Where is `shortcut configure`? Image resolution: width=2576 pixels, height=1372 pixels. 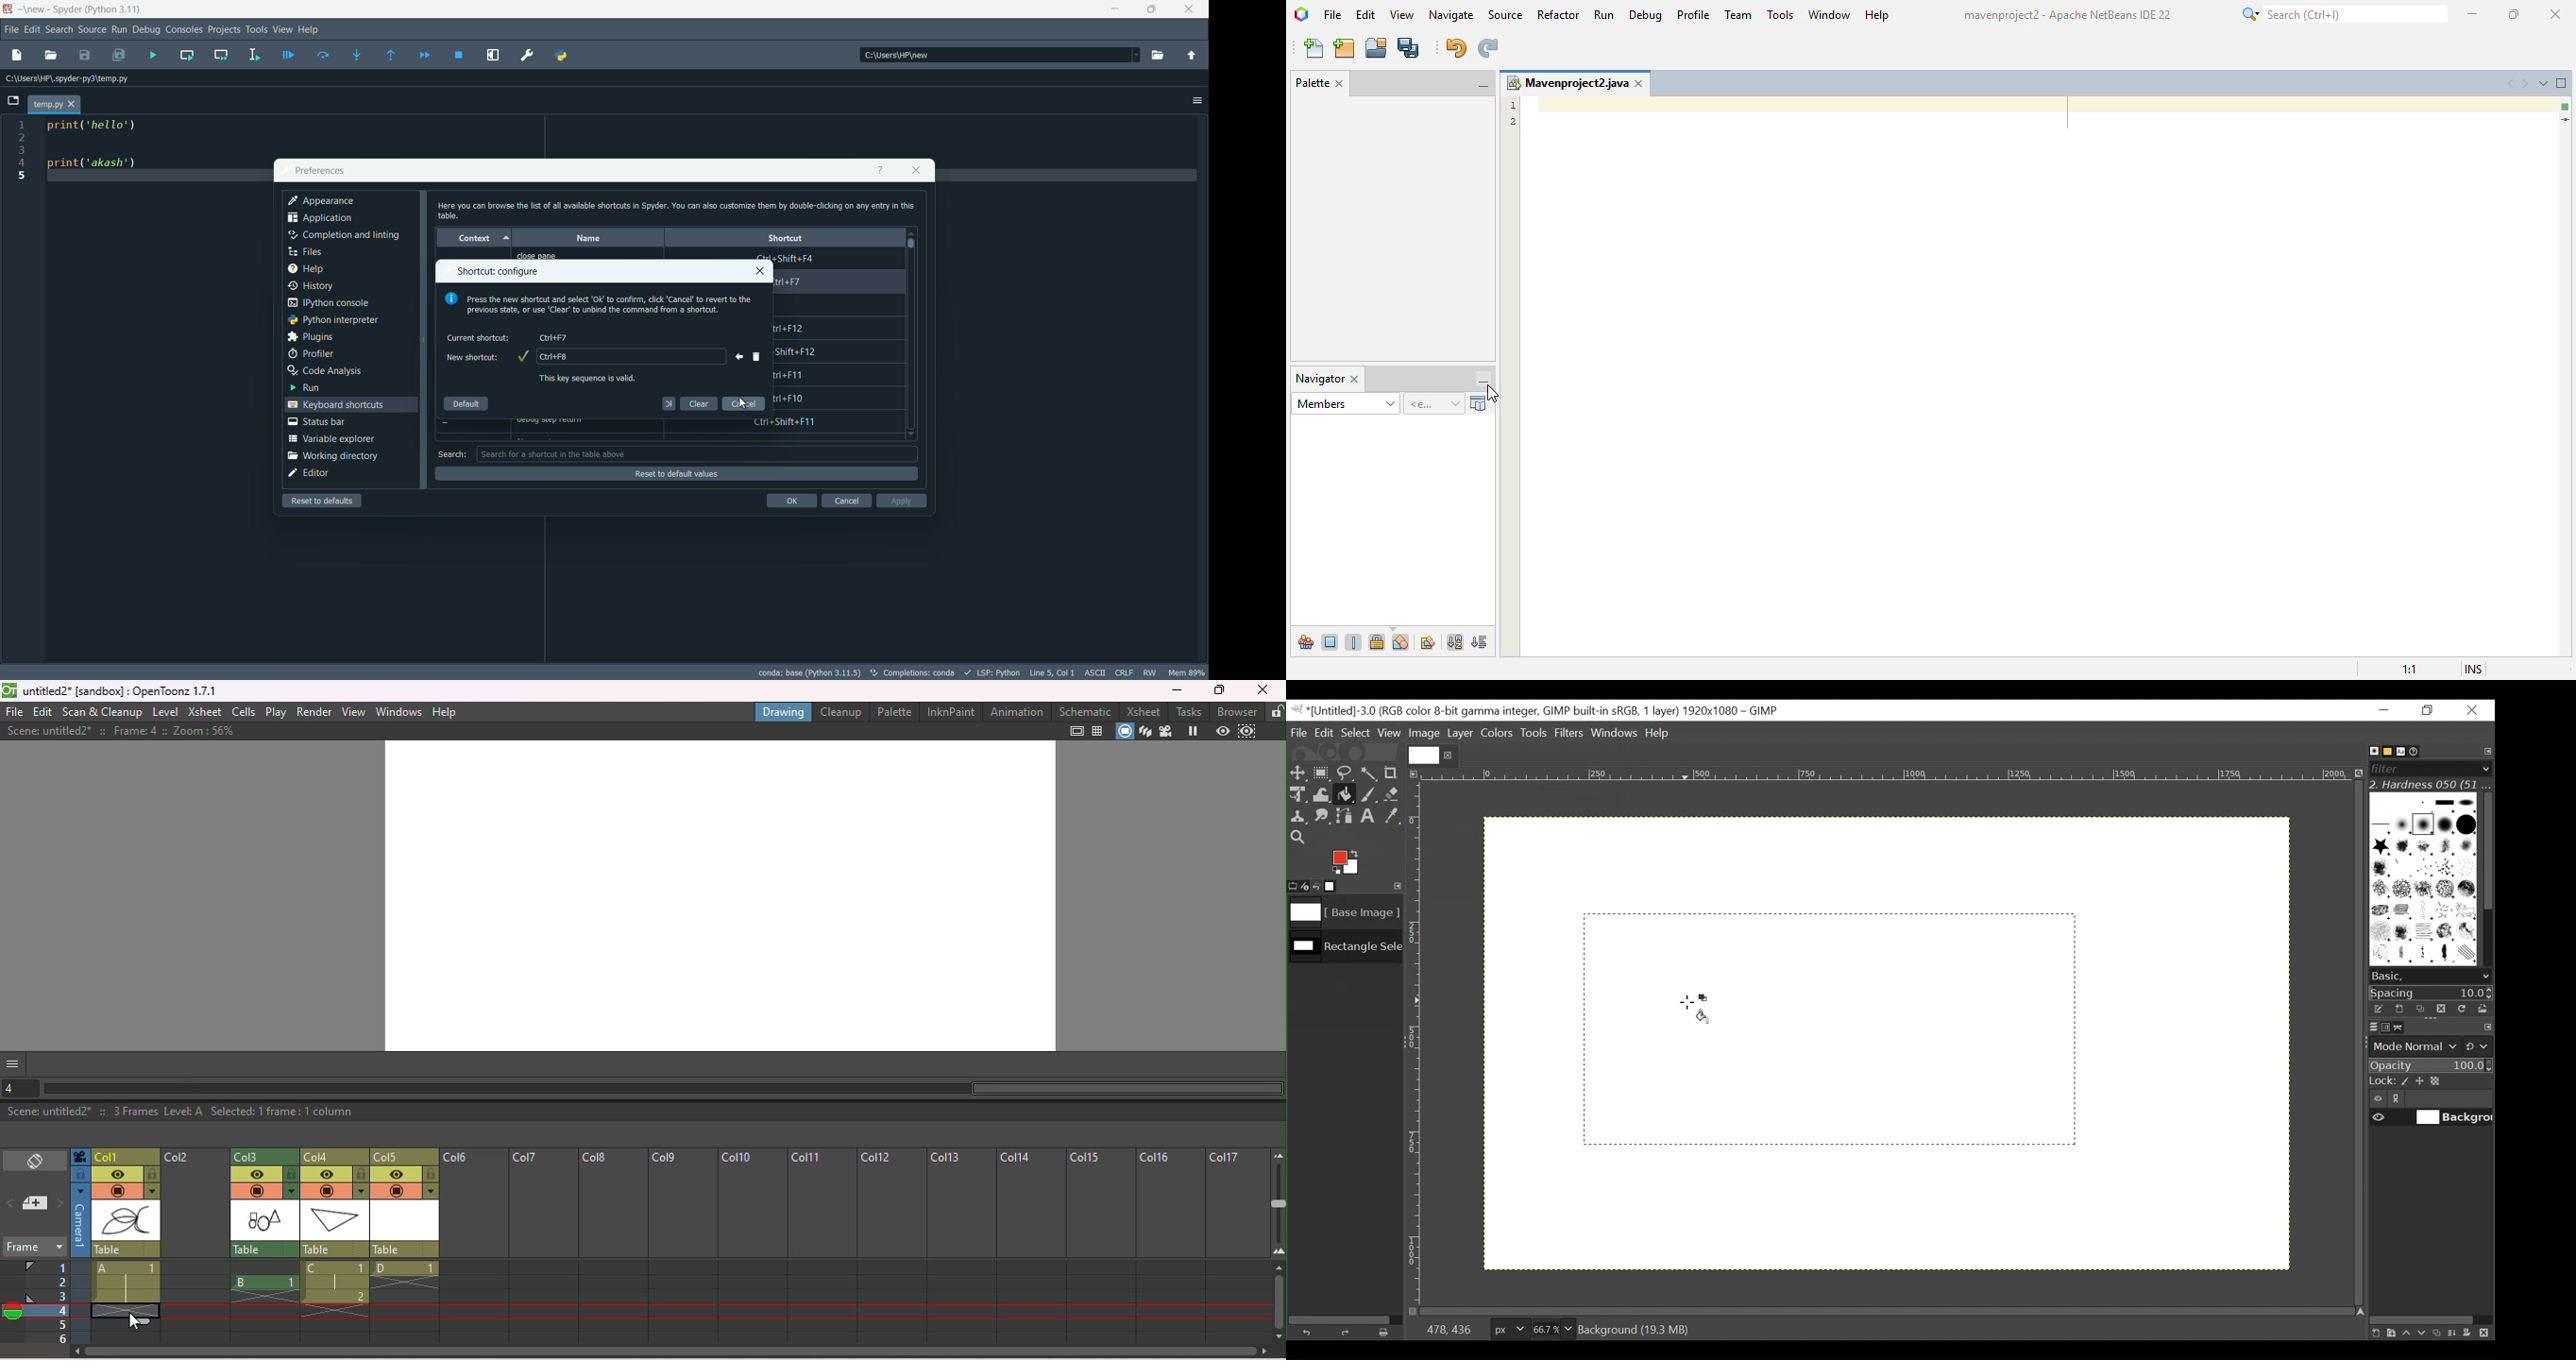 shortcut configure is located at coordinates (500, 271).